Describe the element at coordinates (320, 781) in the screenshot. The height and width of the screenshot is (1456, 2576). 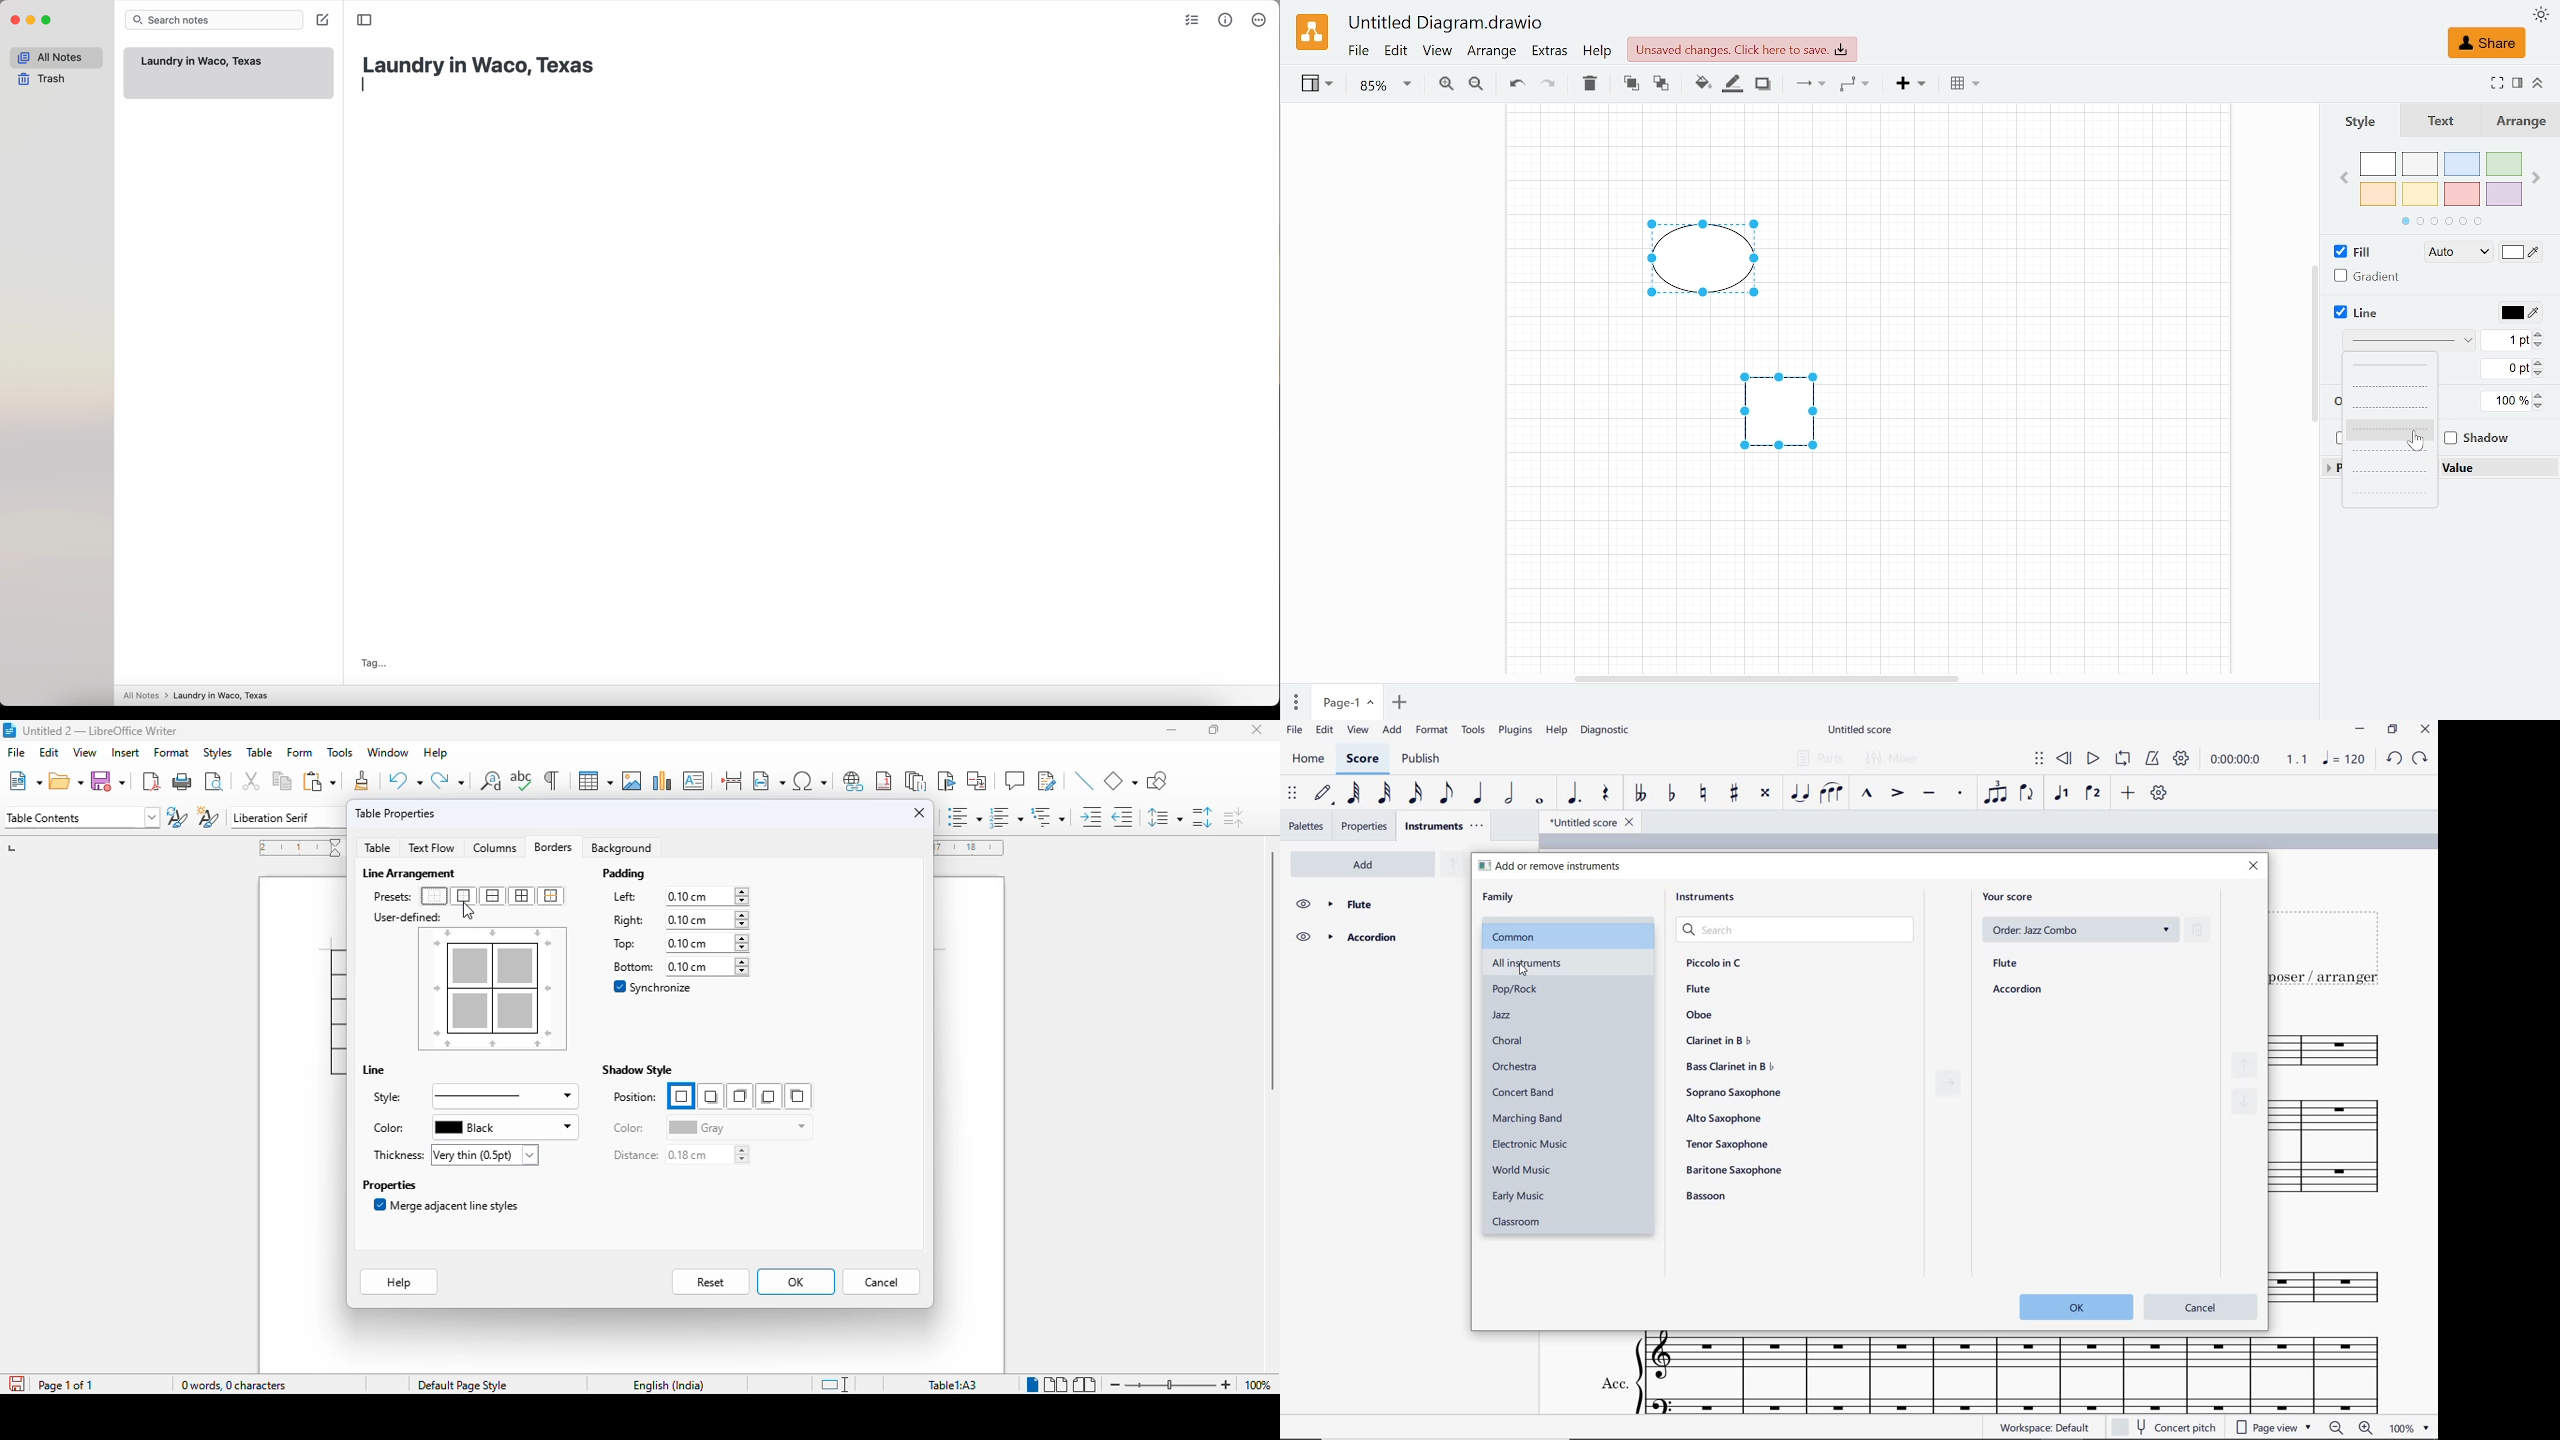
I see `paste` at that location.